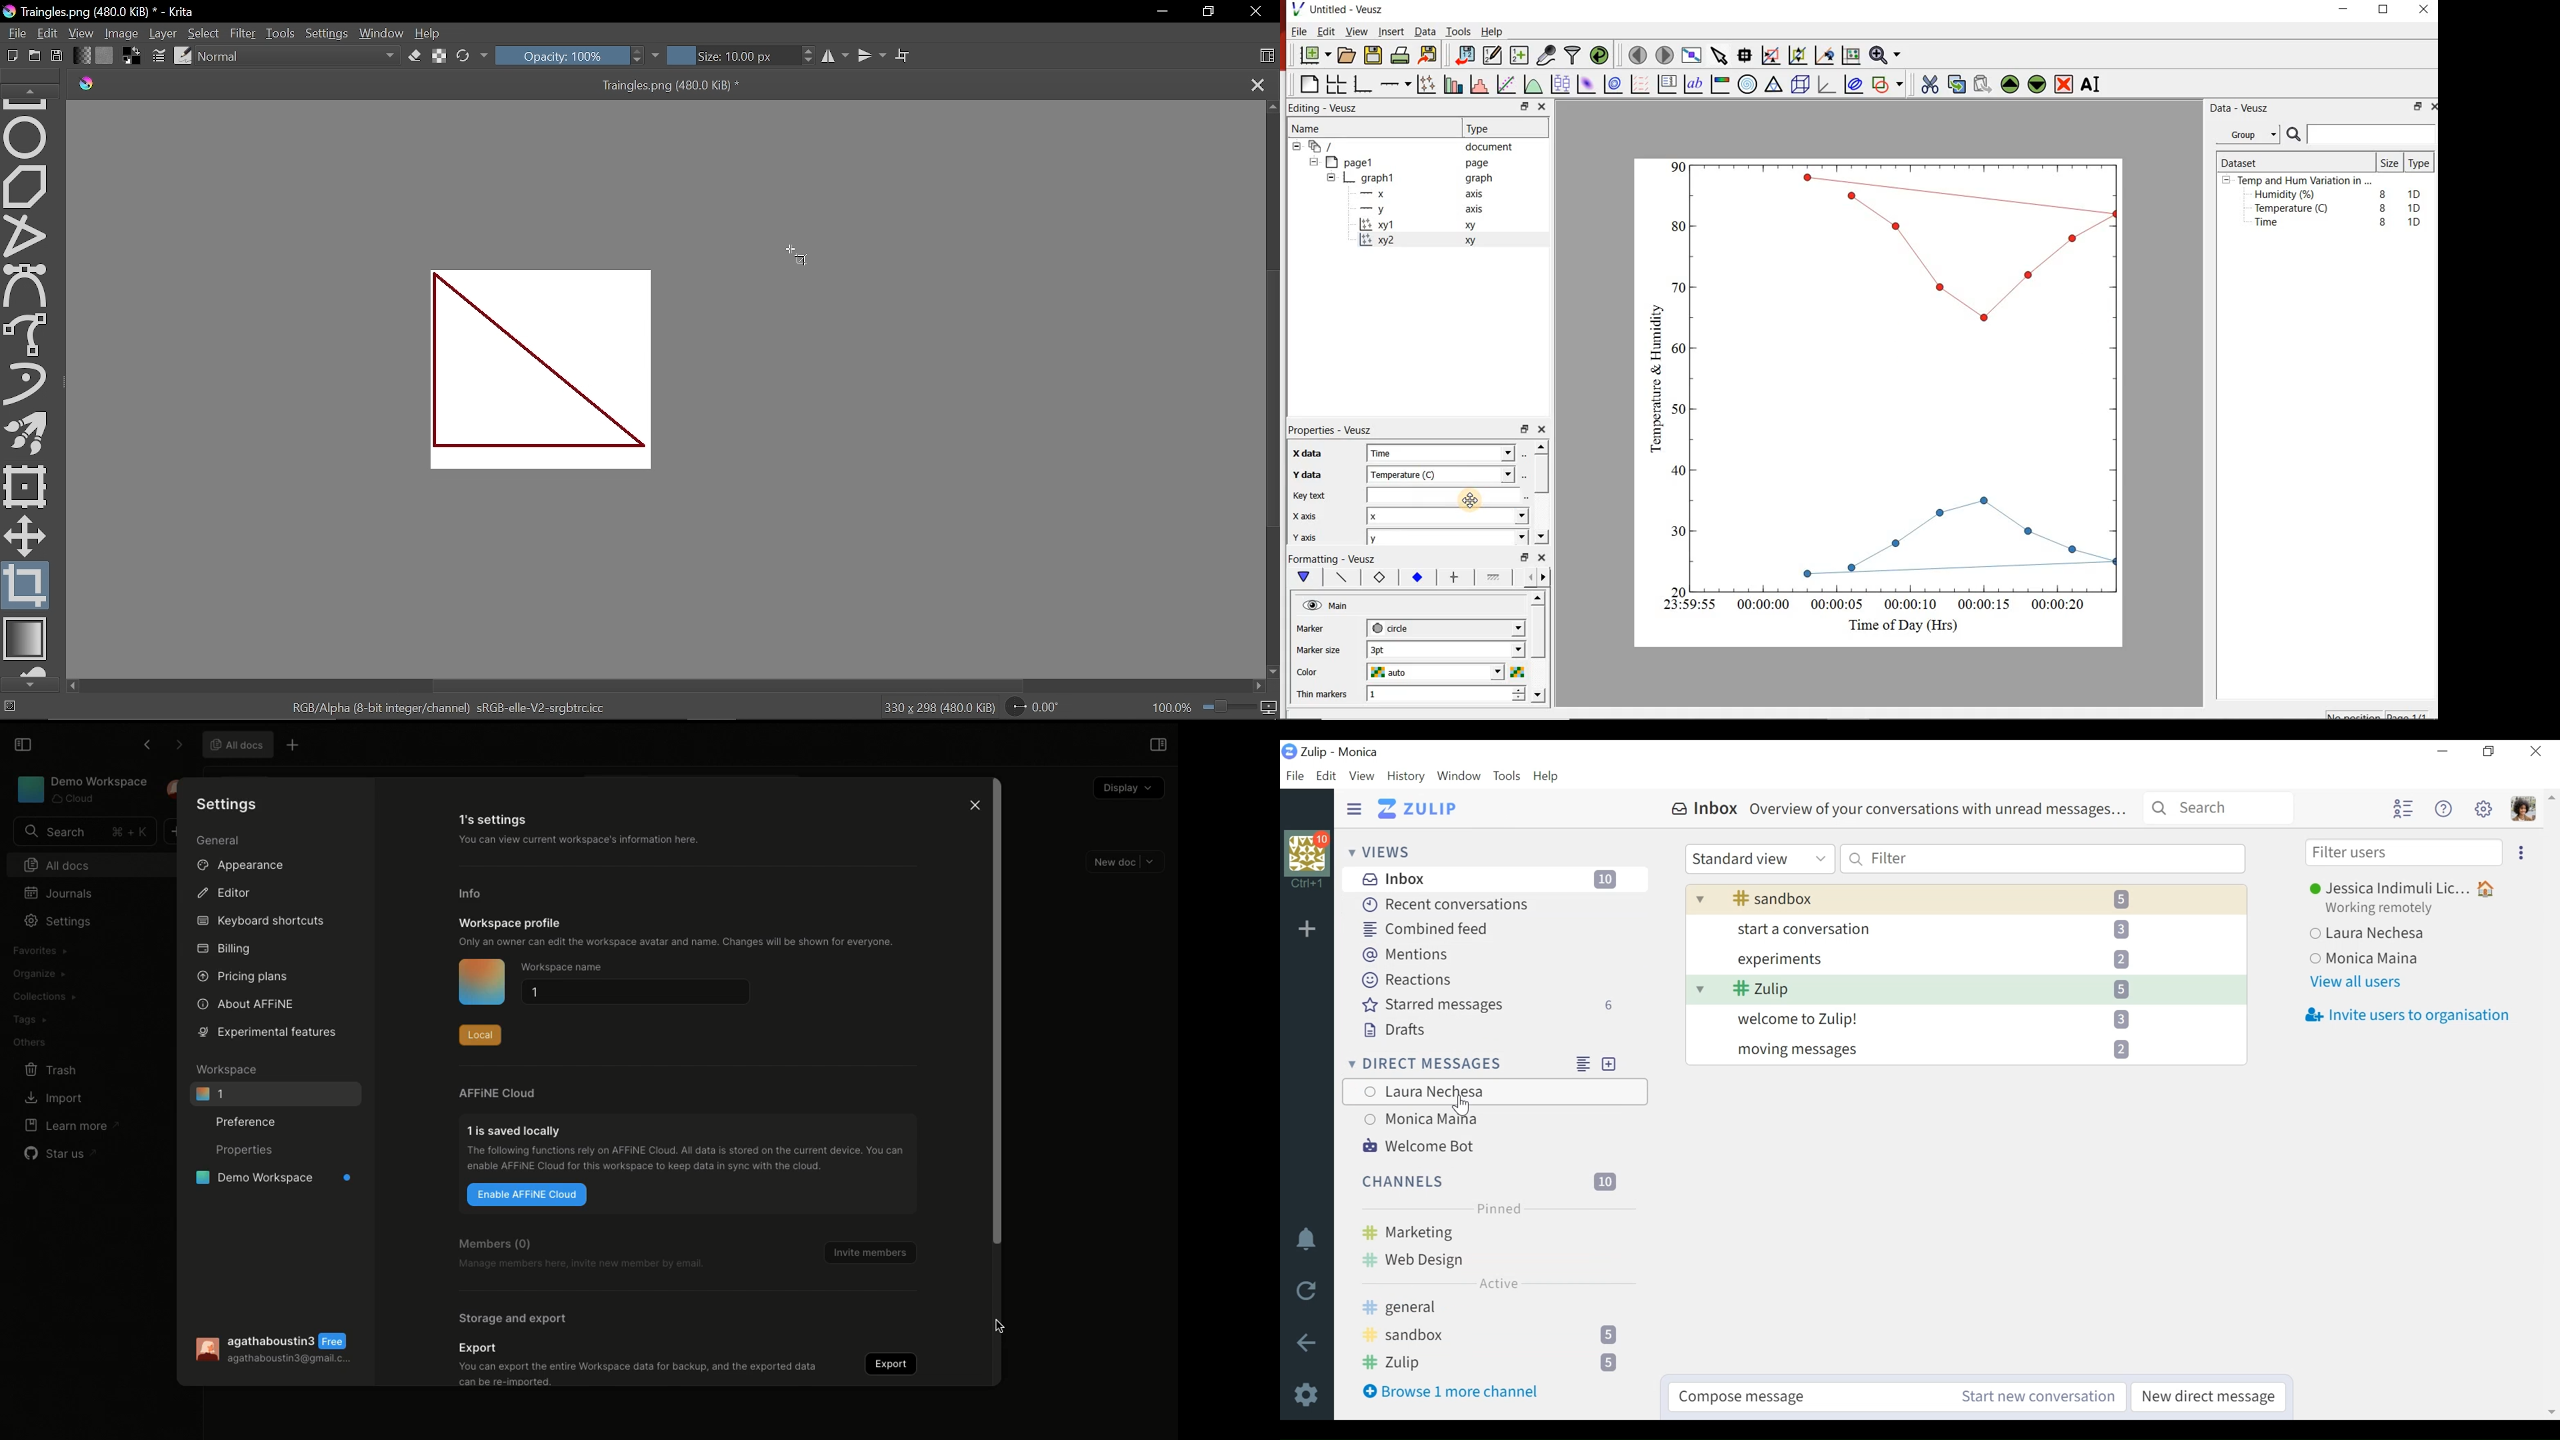  What do you see at coordinates (469, 892) in the screenshot?
I see `Info` at bounding box center [469, 892].